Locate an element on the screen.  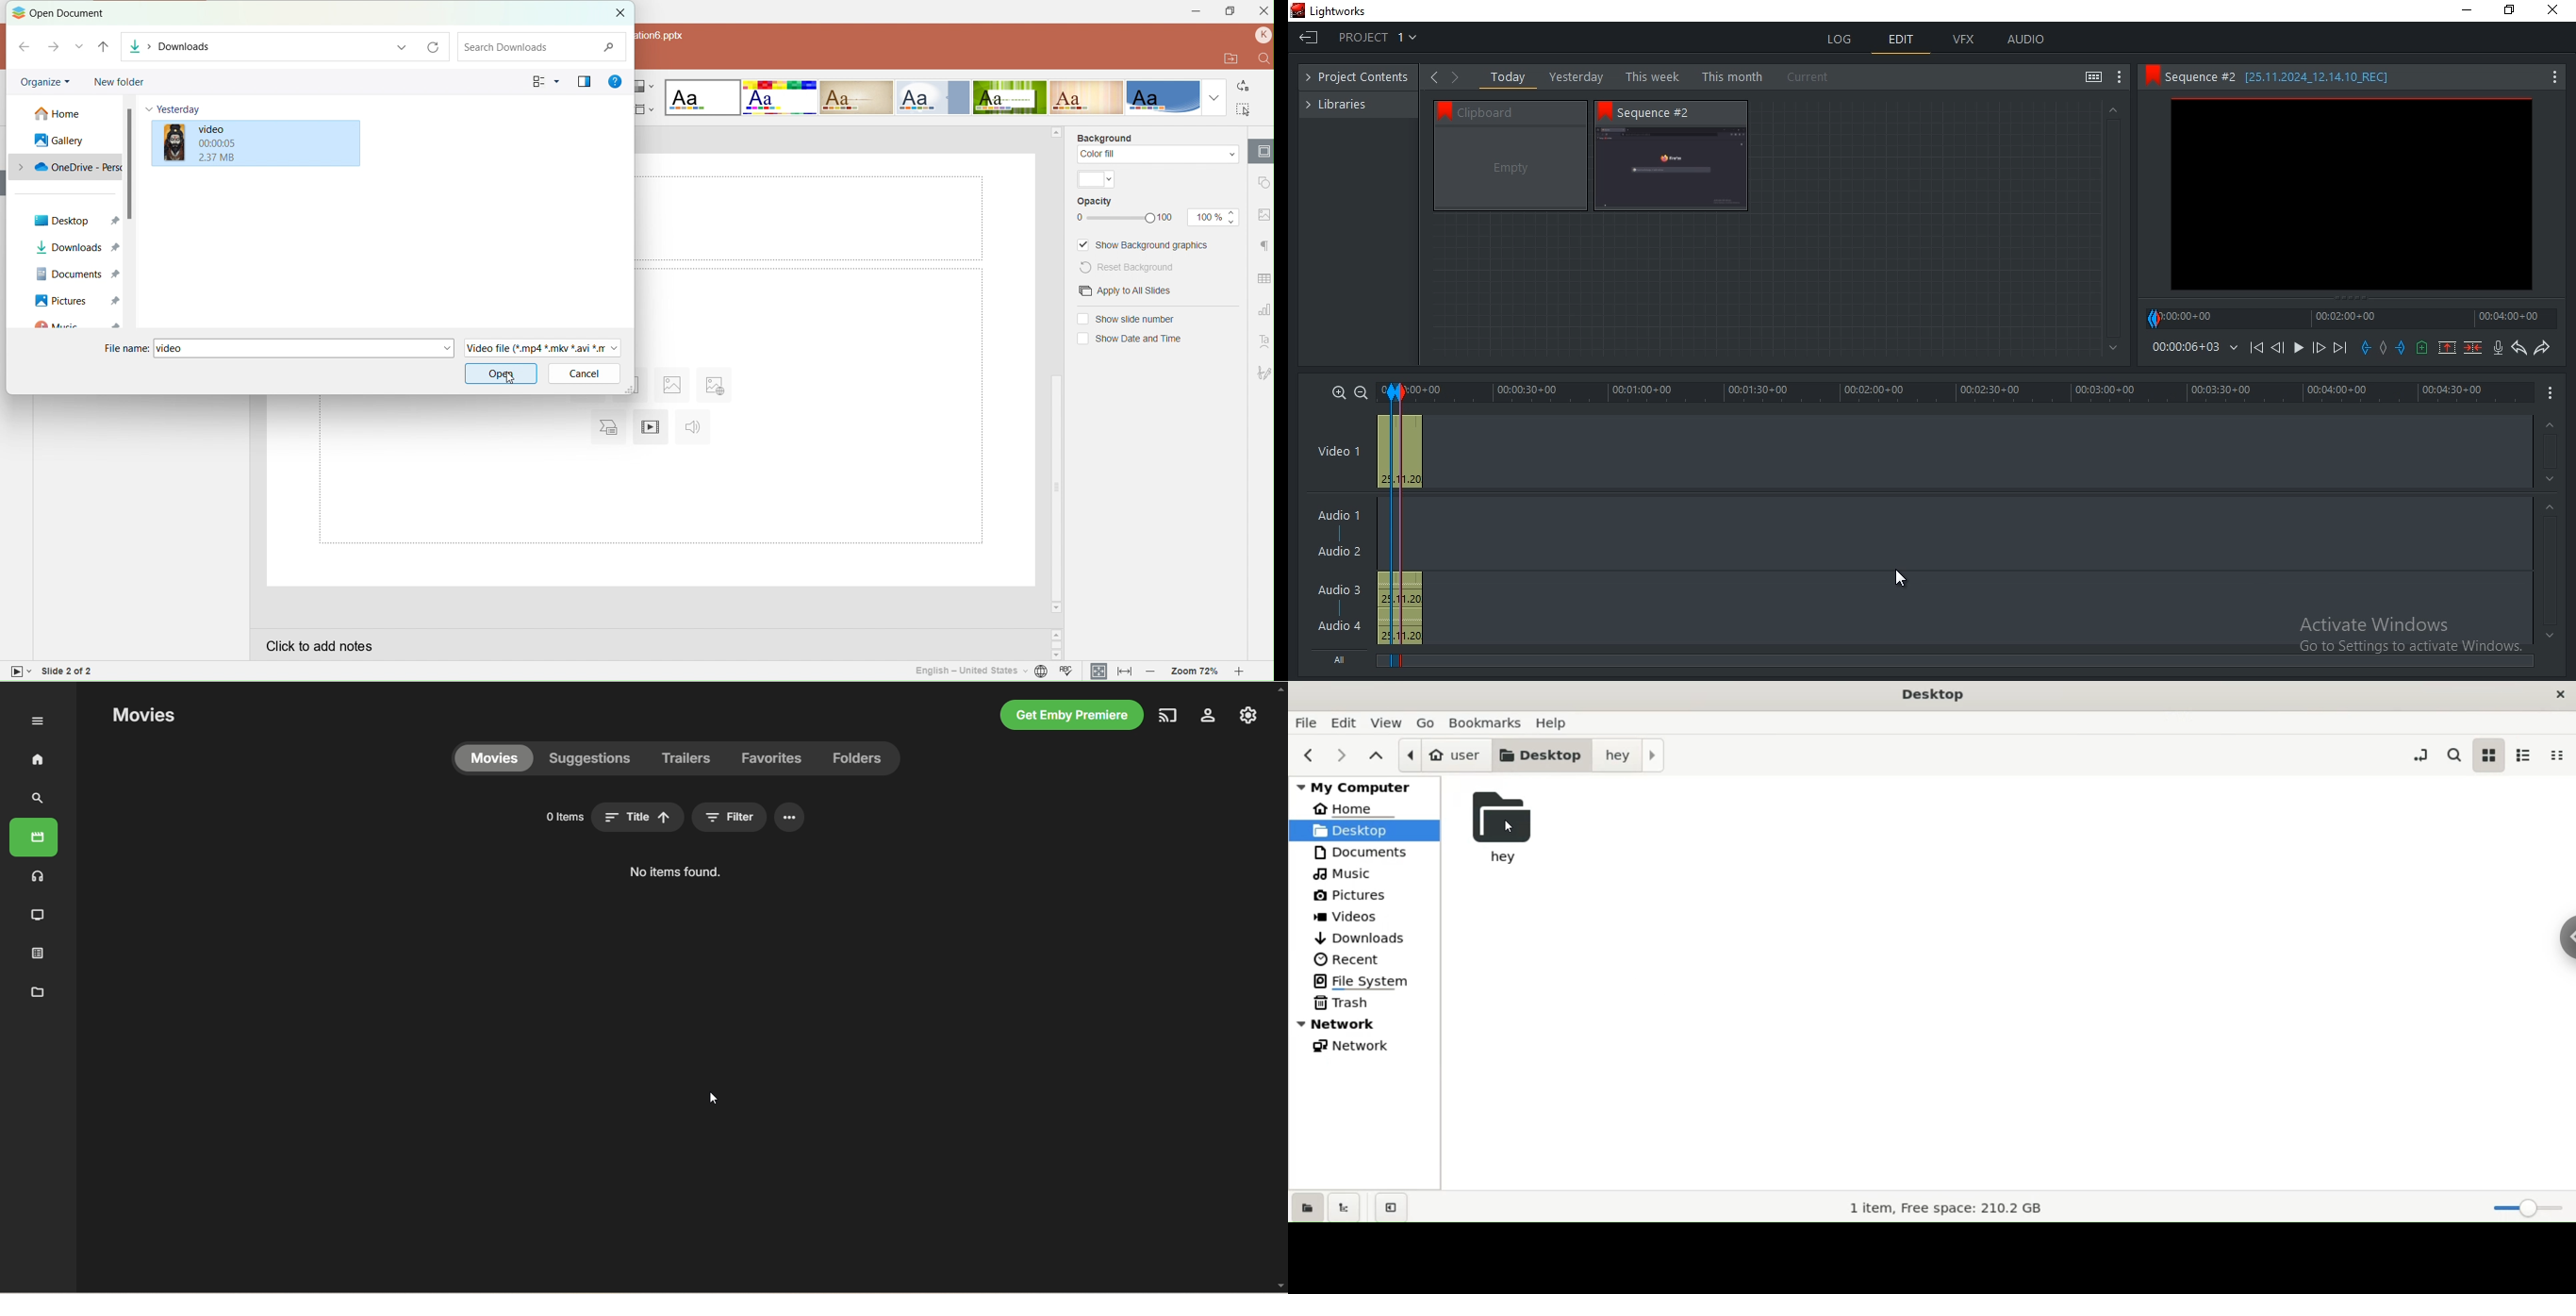
Pictures is located at coordinates (75, 300).